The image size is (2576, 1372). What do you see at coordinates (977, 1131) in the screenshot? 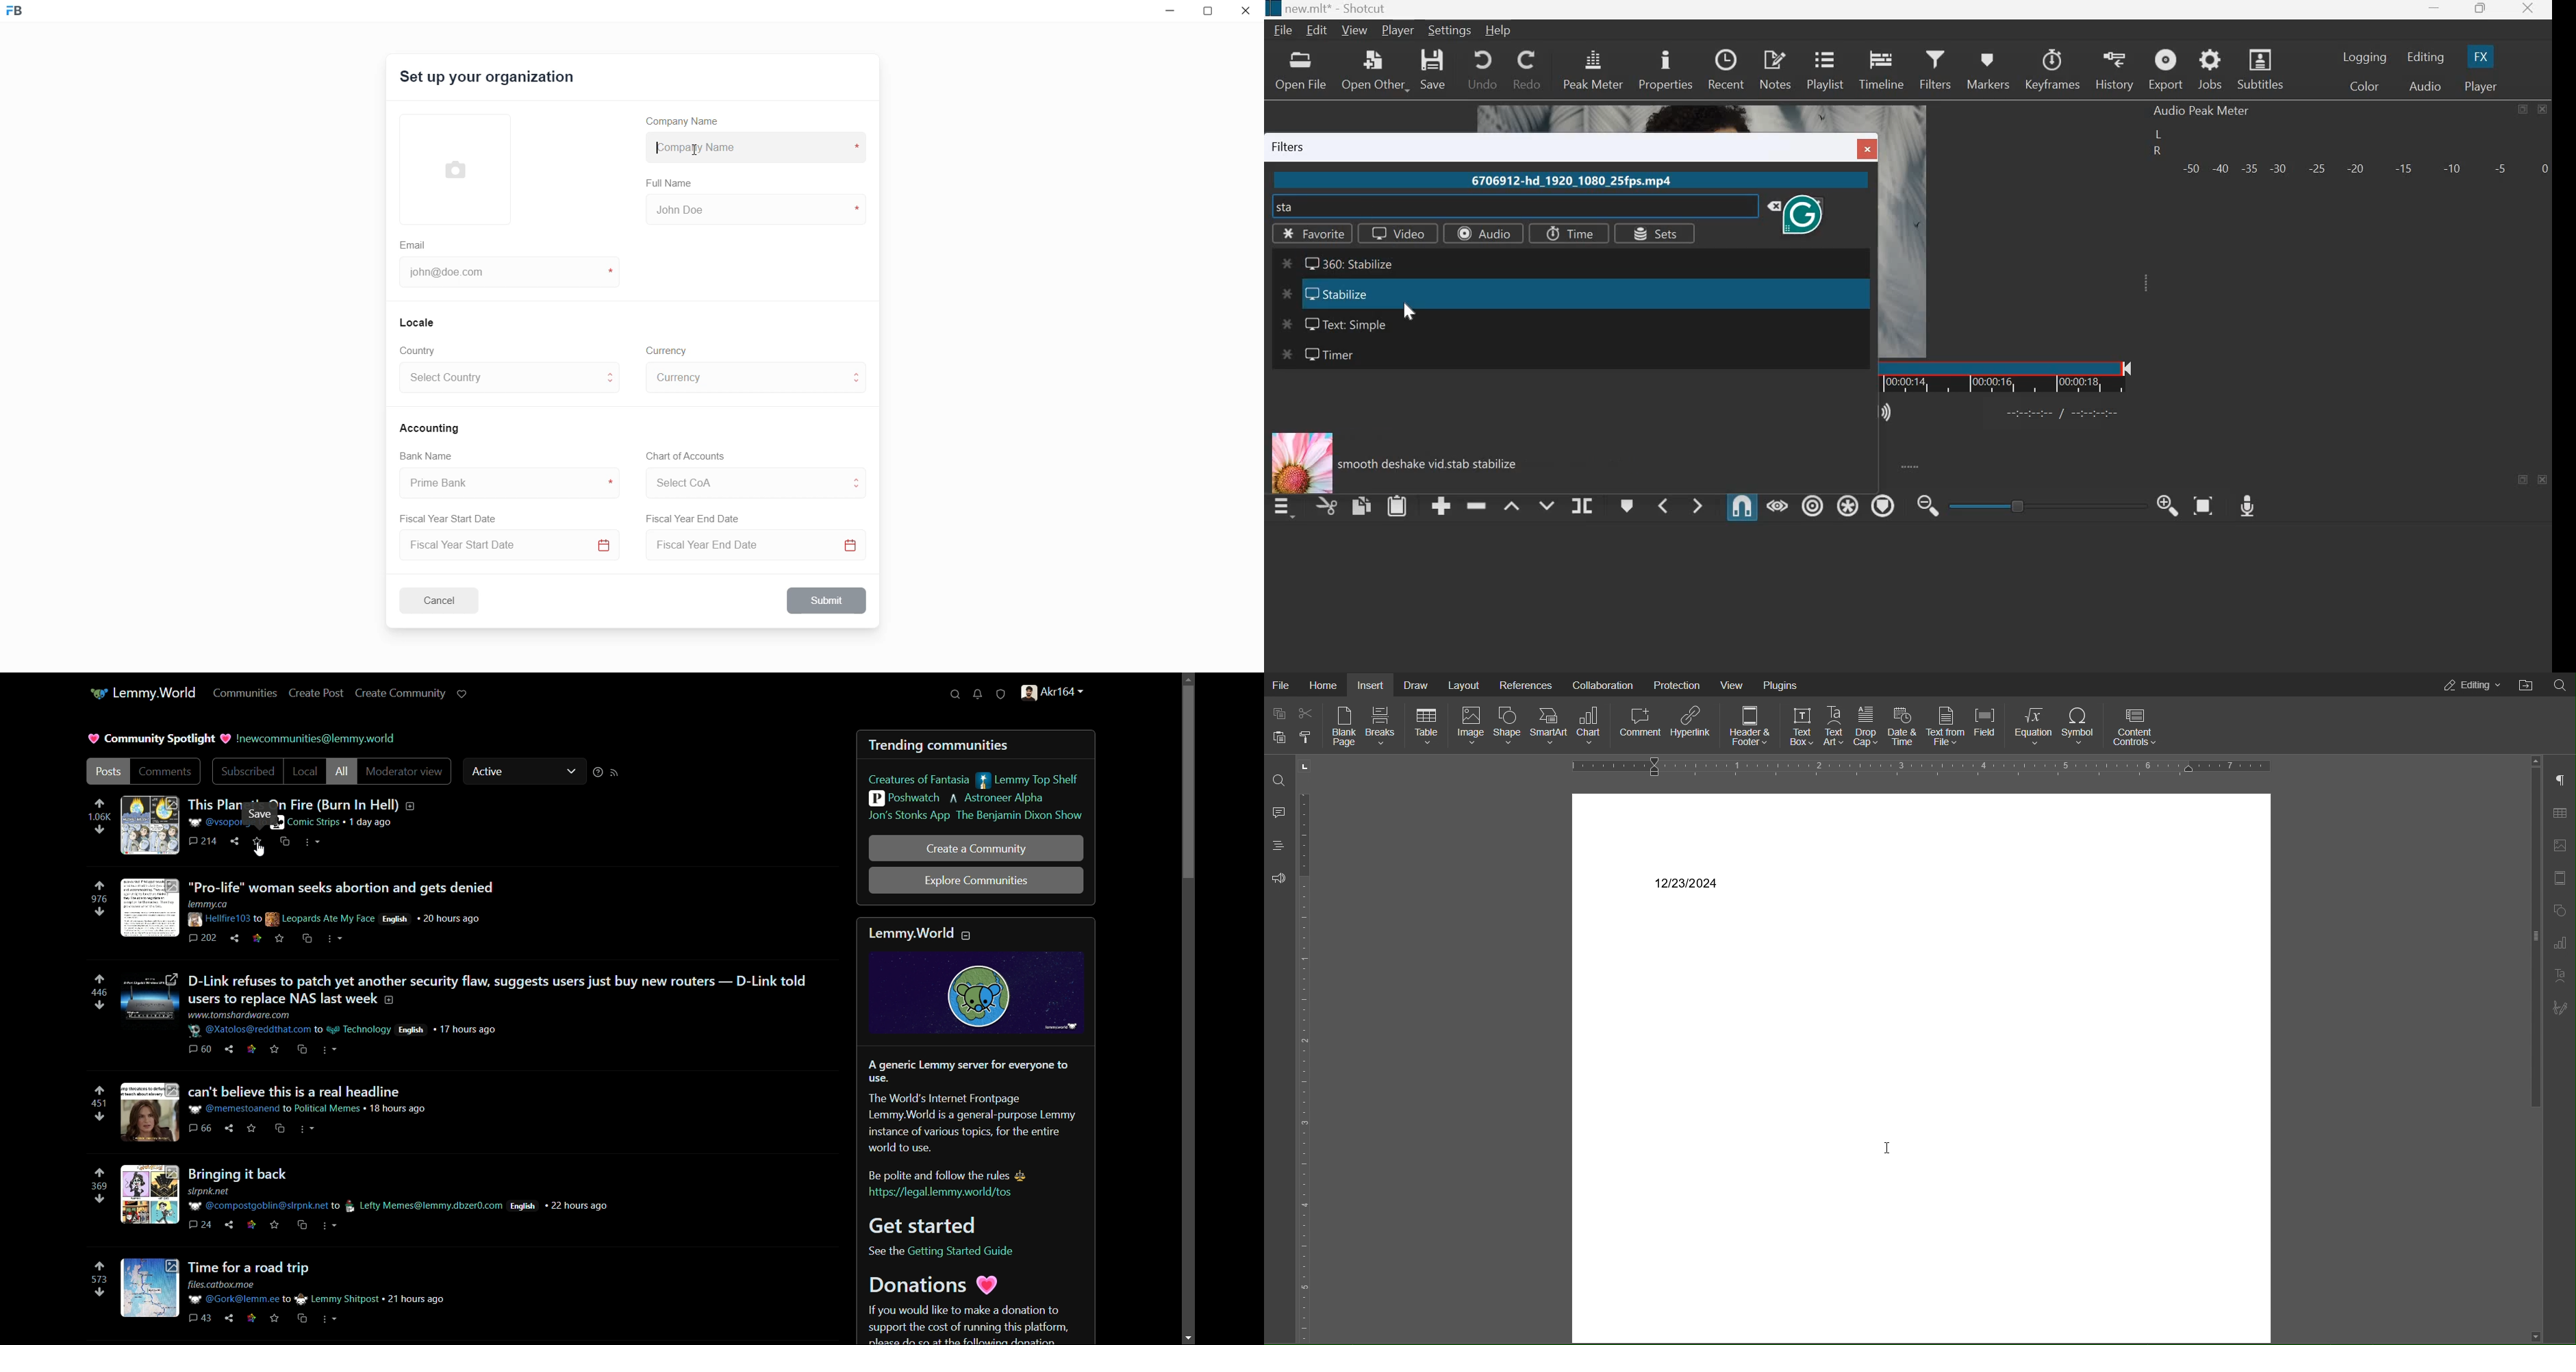
I see `about lemmy.world` at bounding box center [977, 1131].